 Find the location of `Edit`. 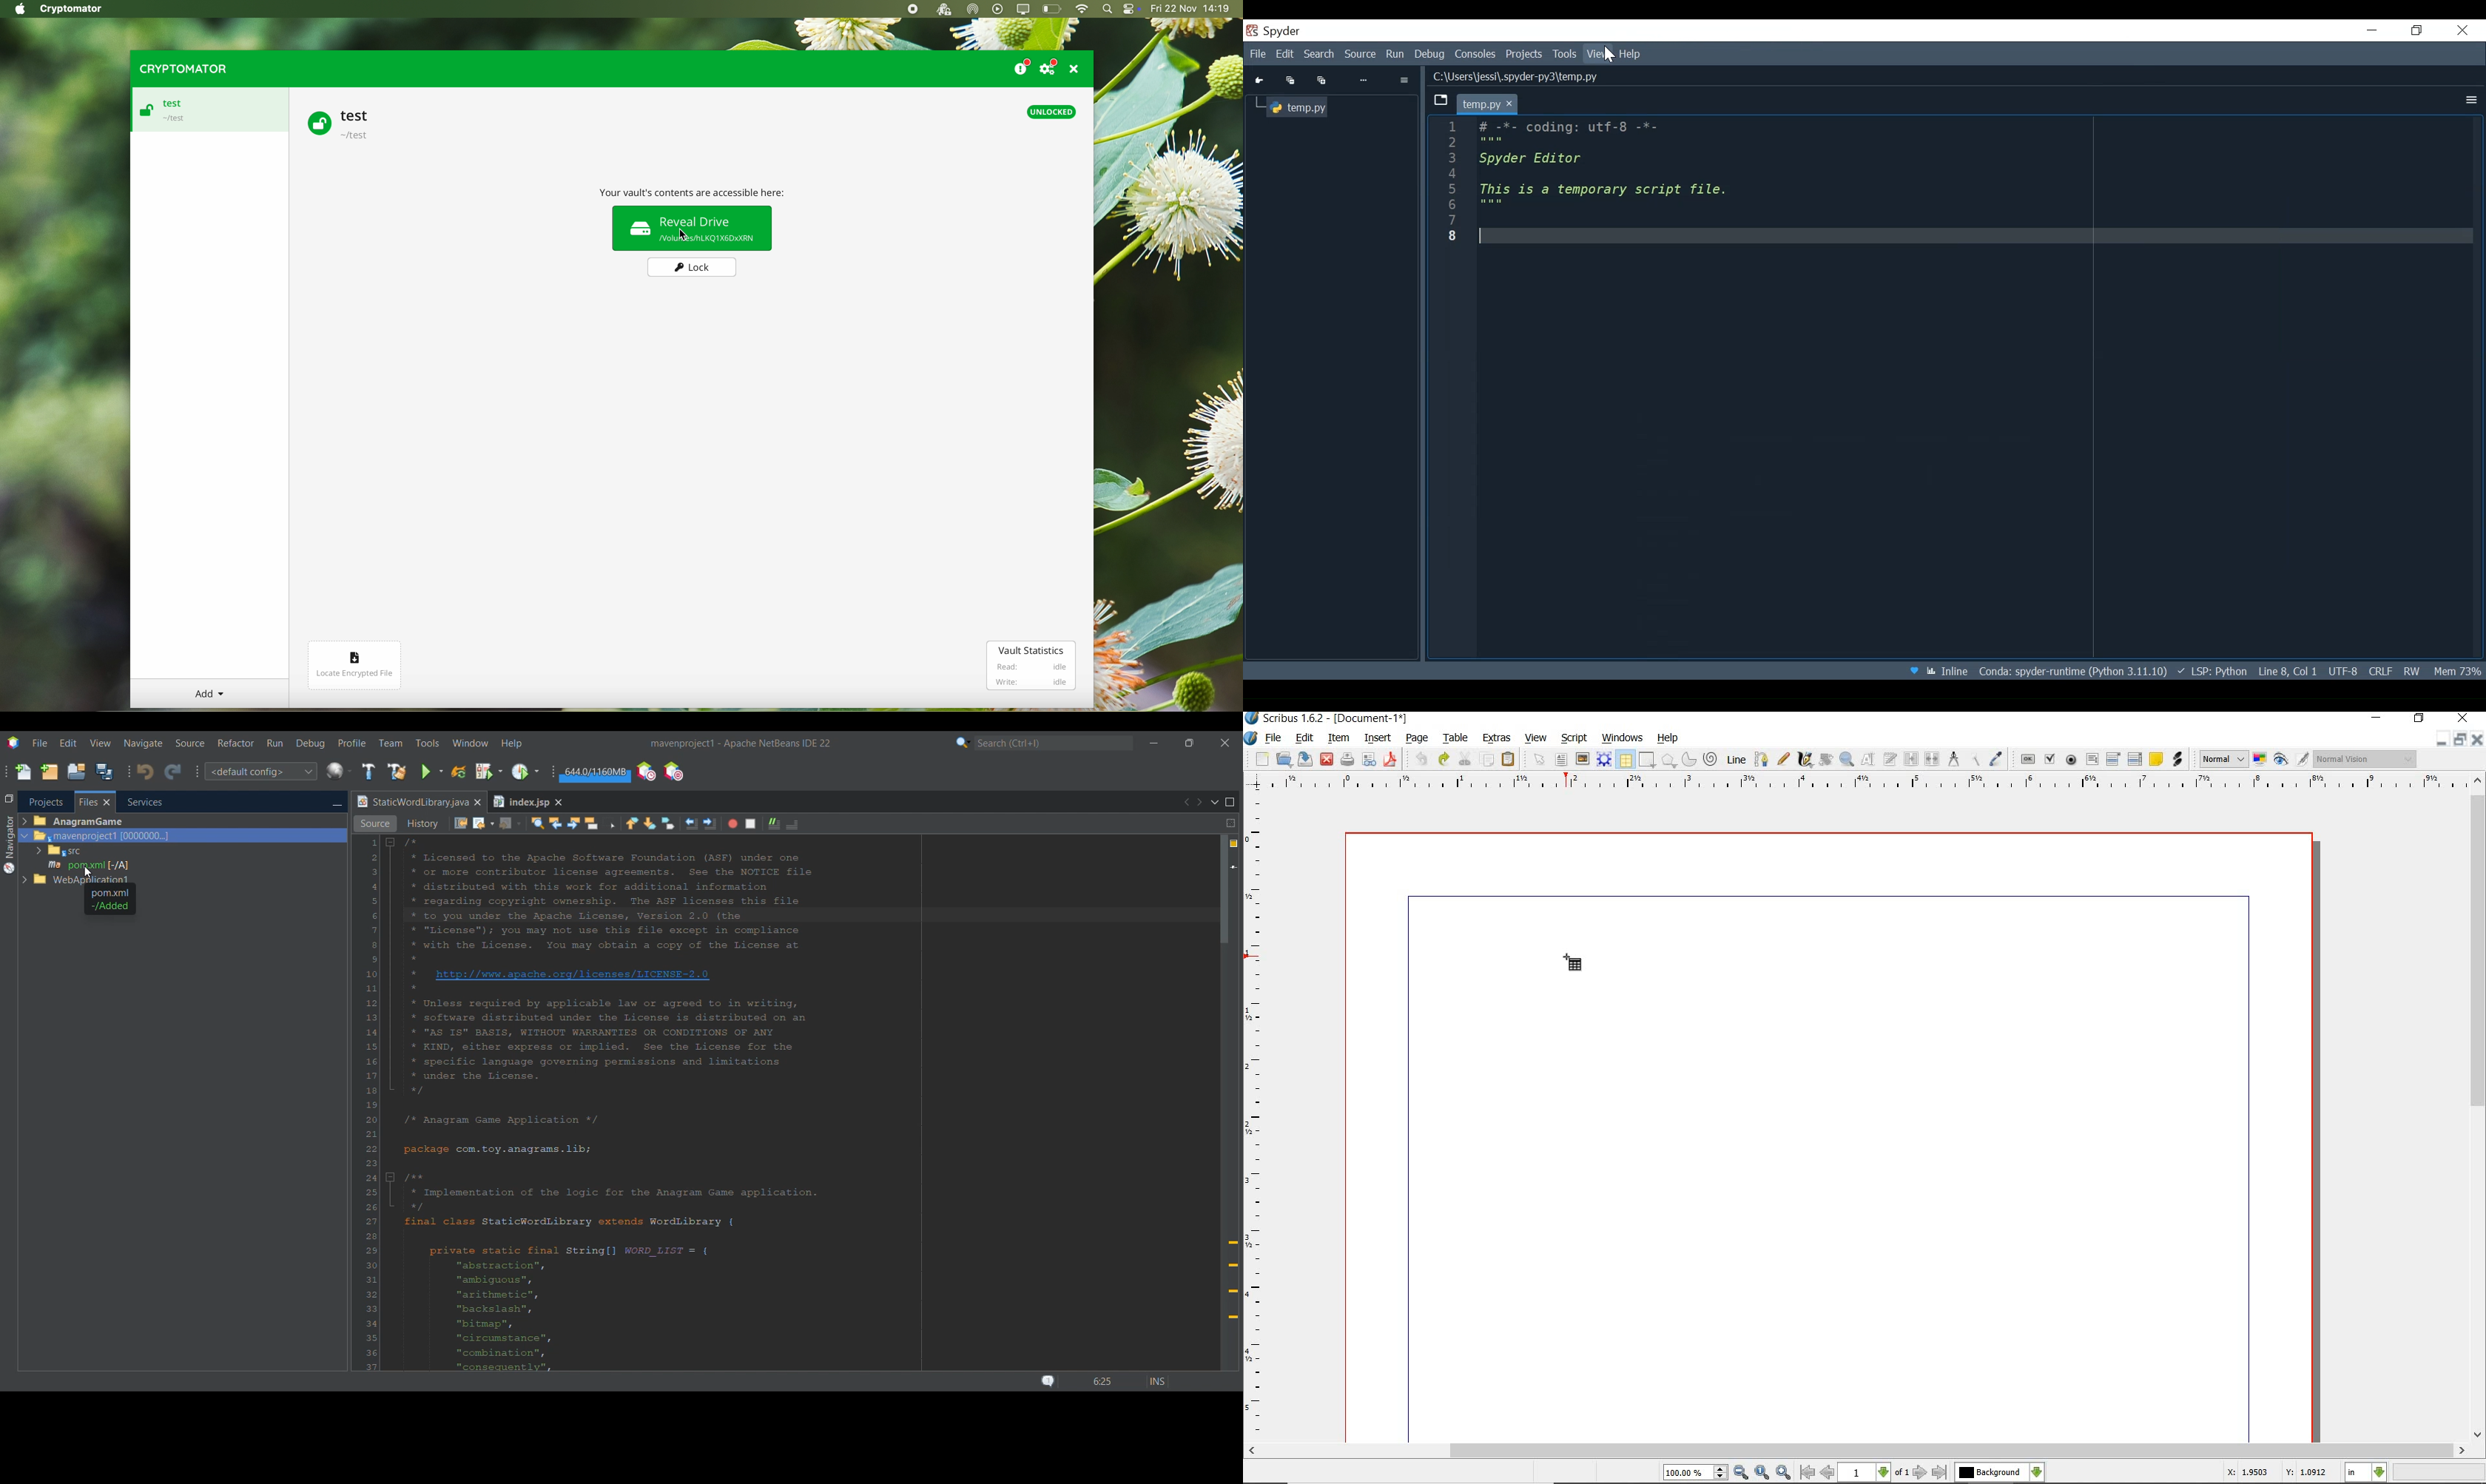

Edit is located at coordinates (1286, 54).